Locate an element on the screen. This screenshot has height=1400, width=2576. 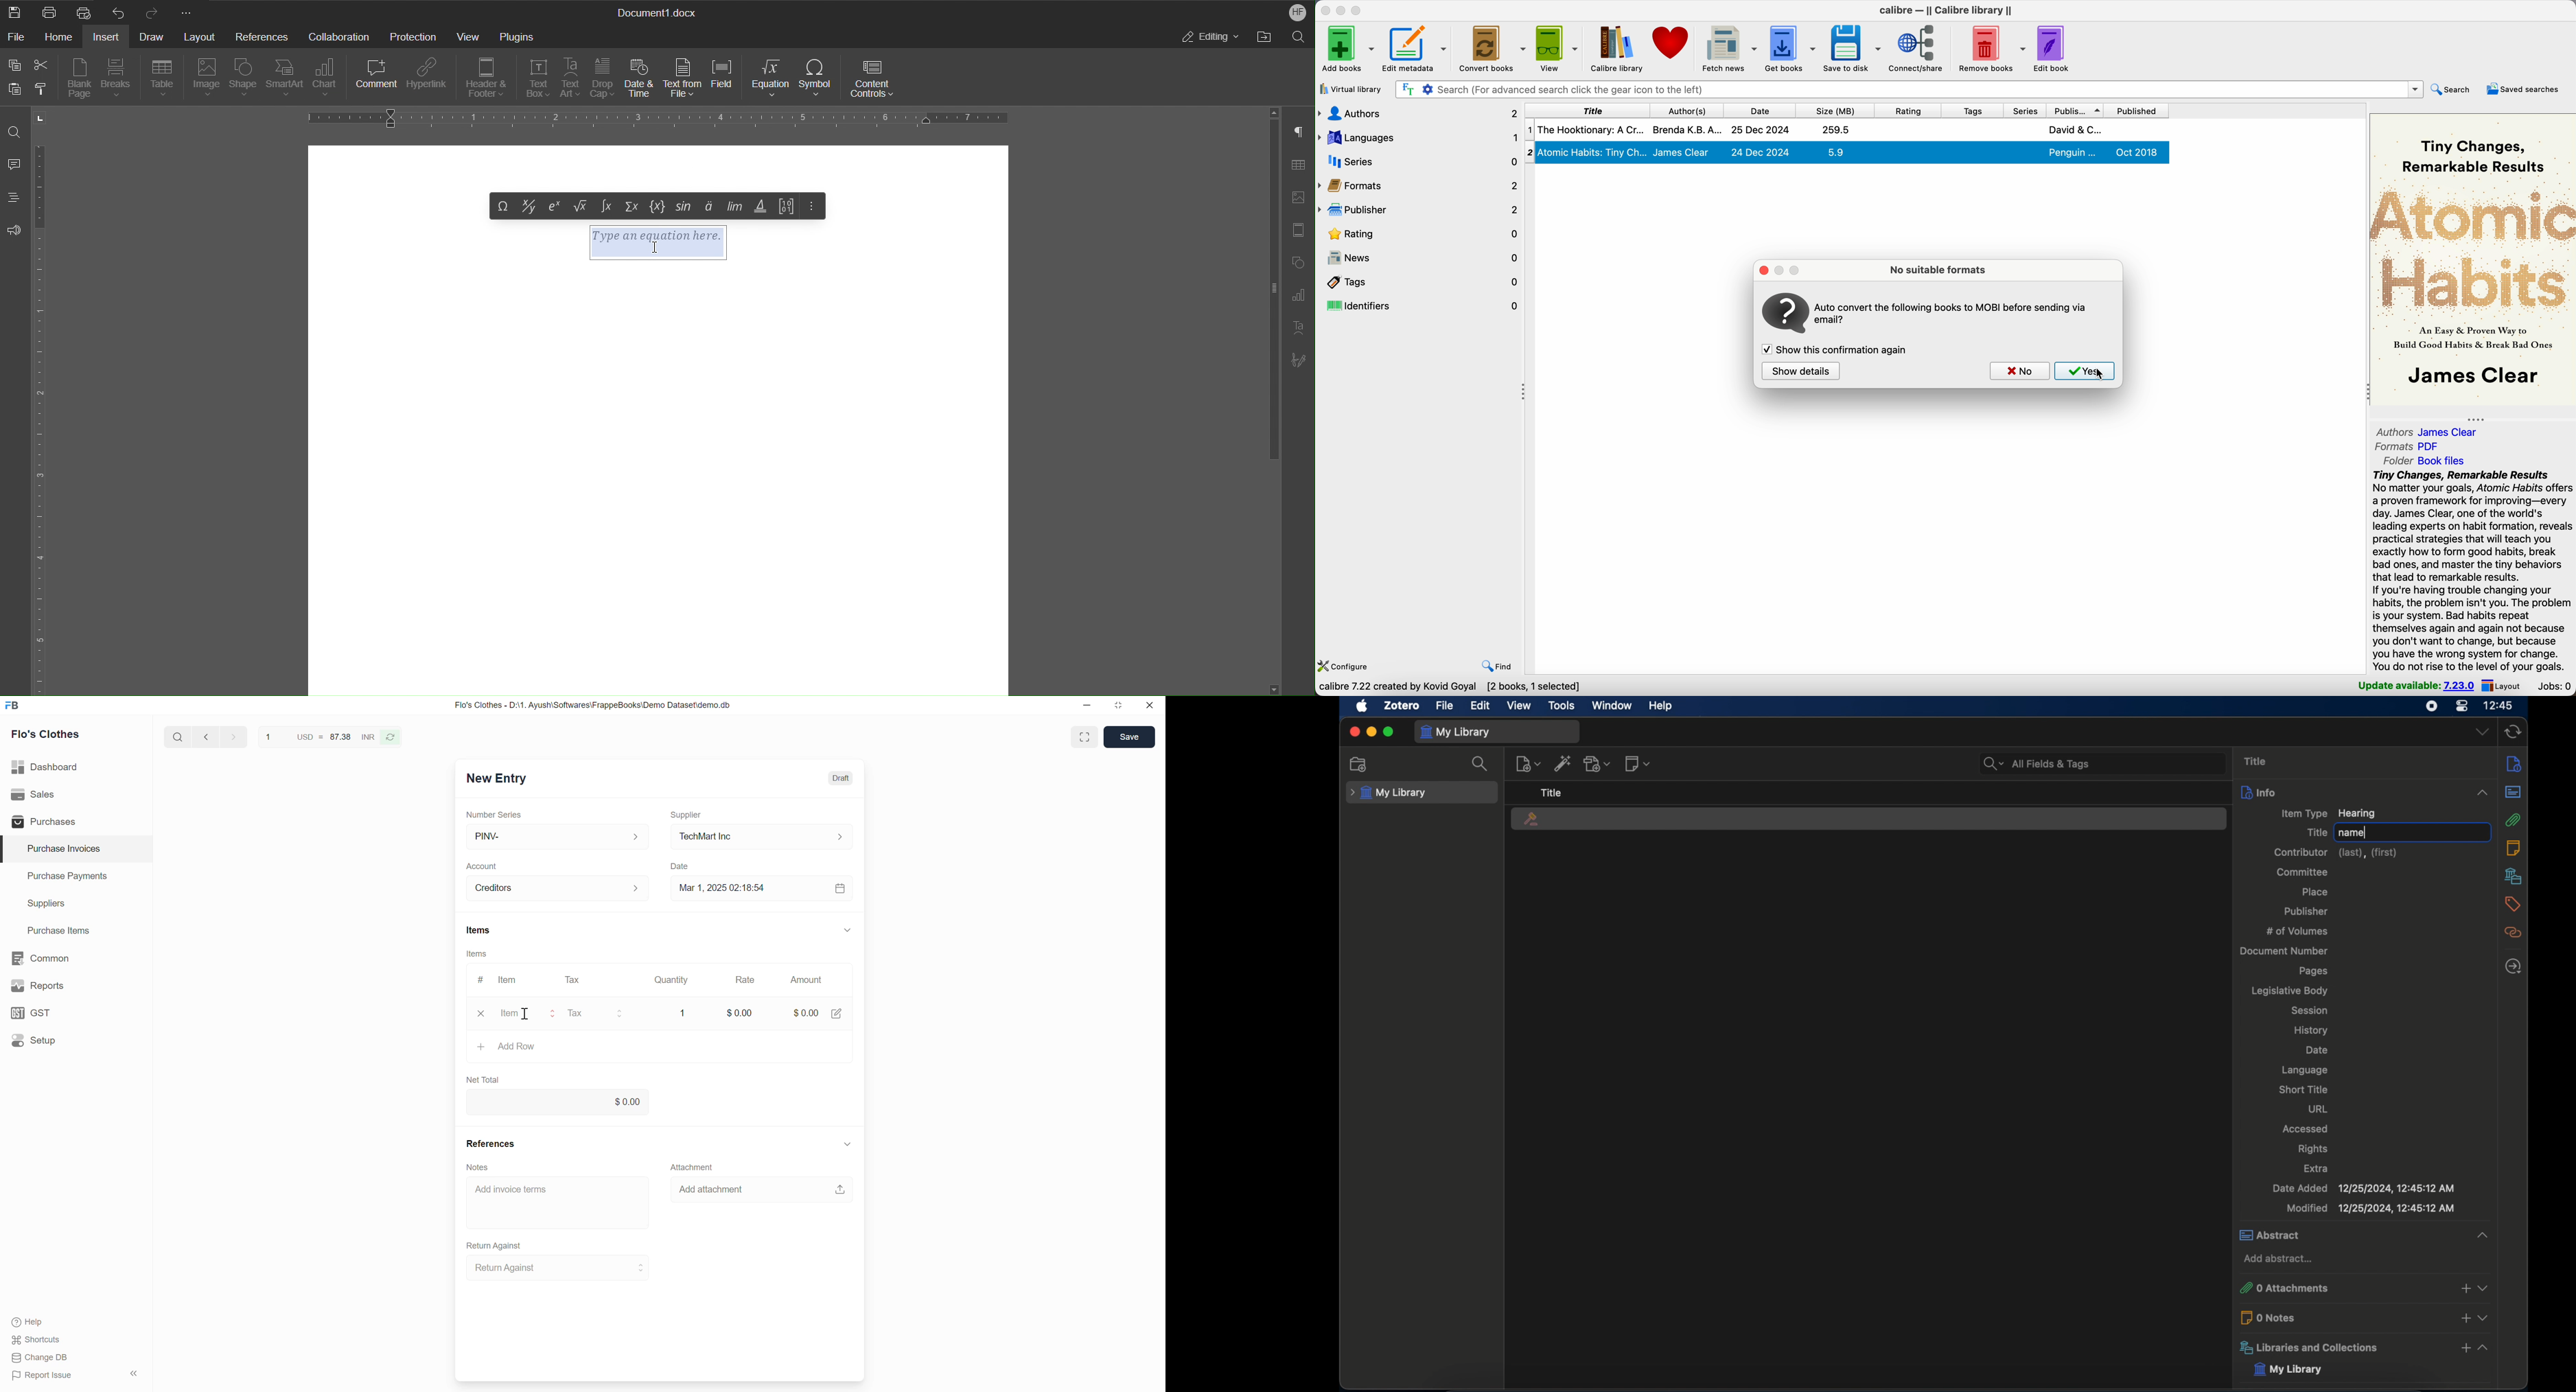
Calibre library is located at coordinates (1618, 48).